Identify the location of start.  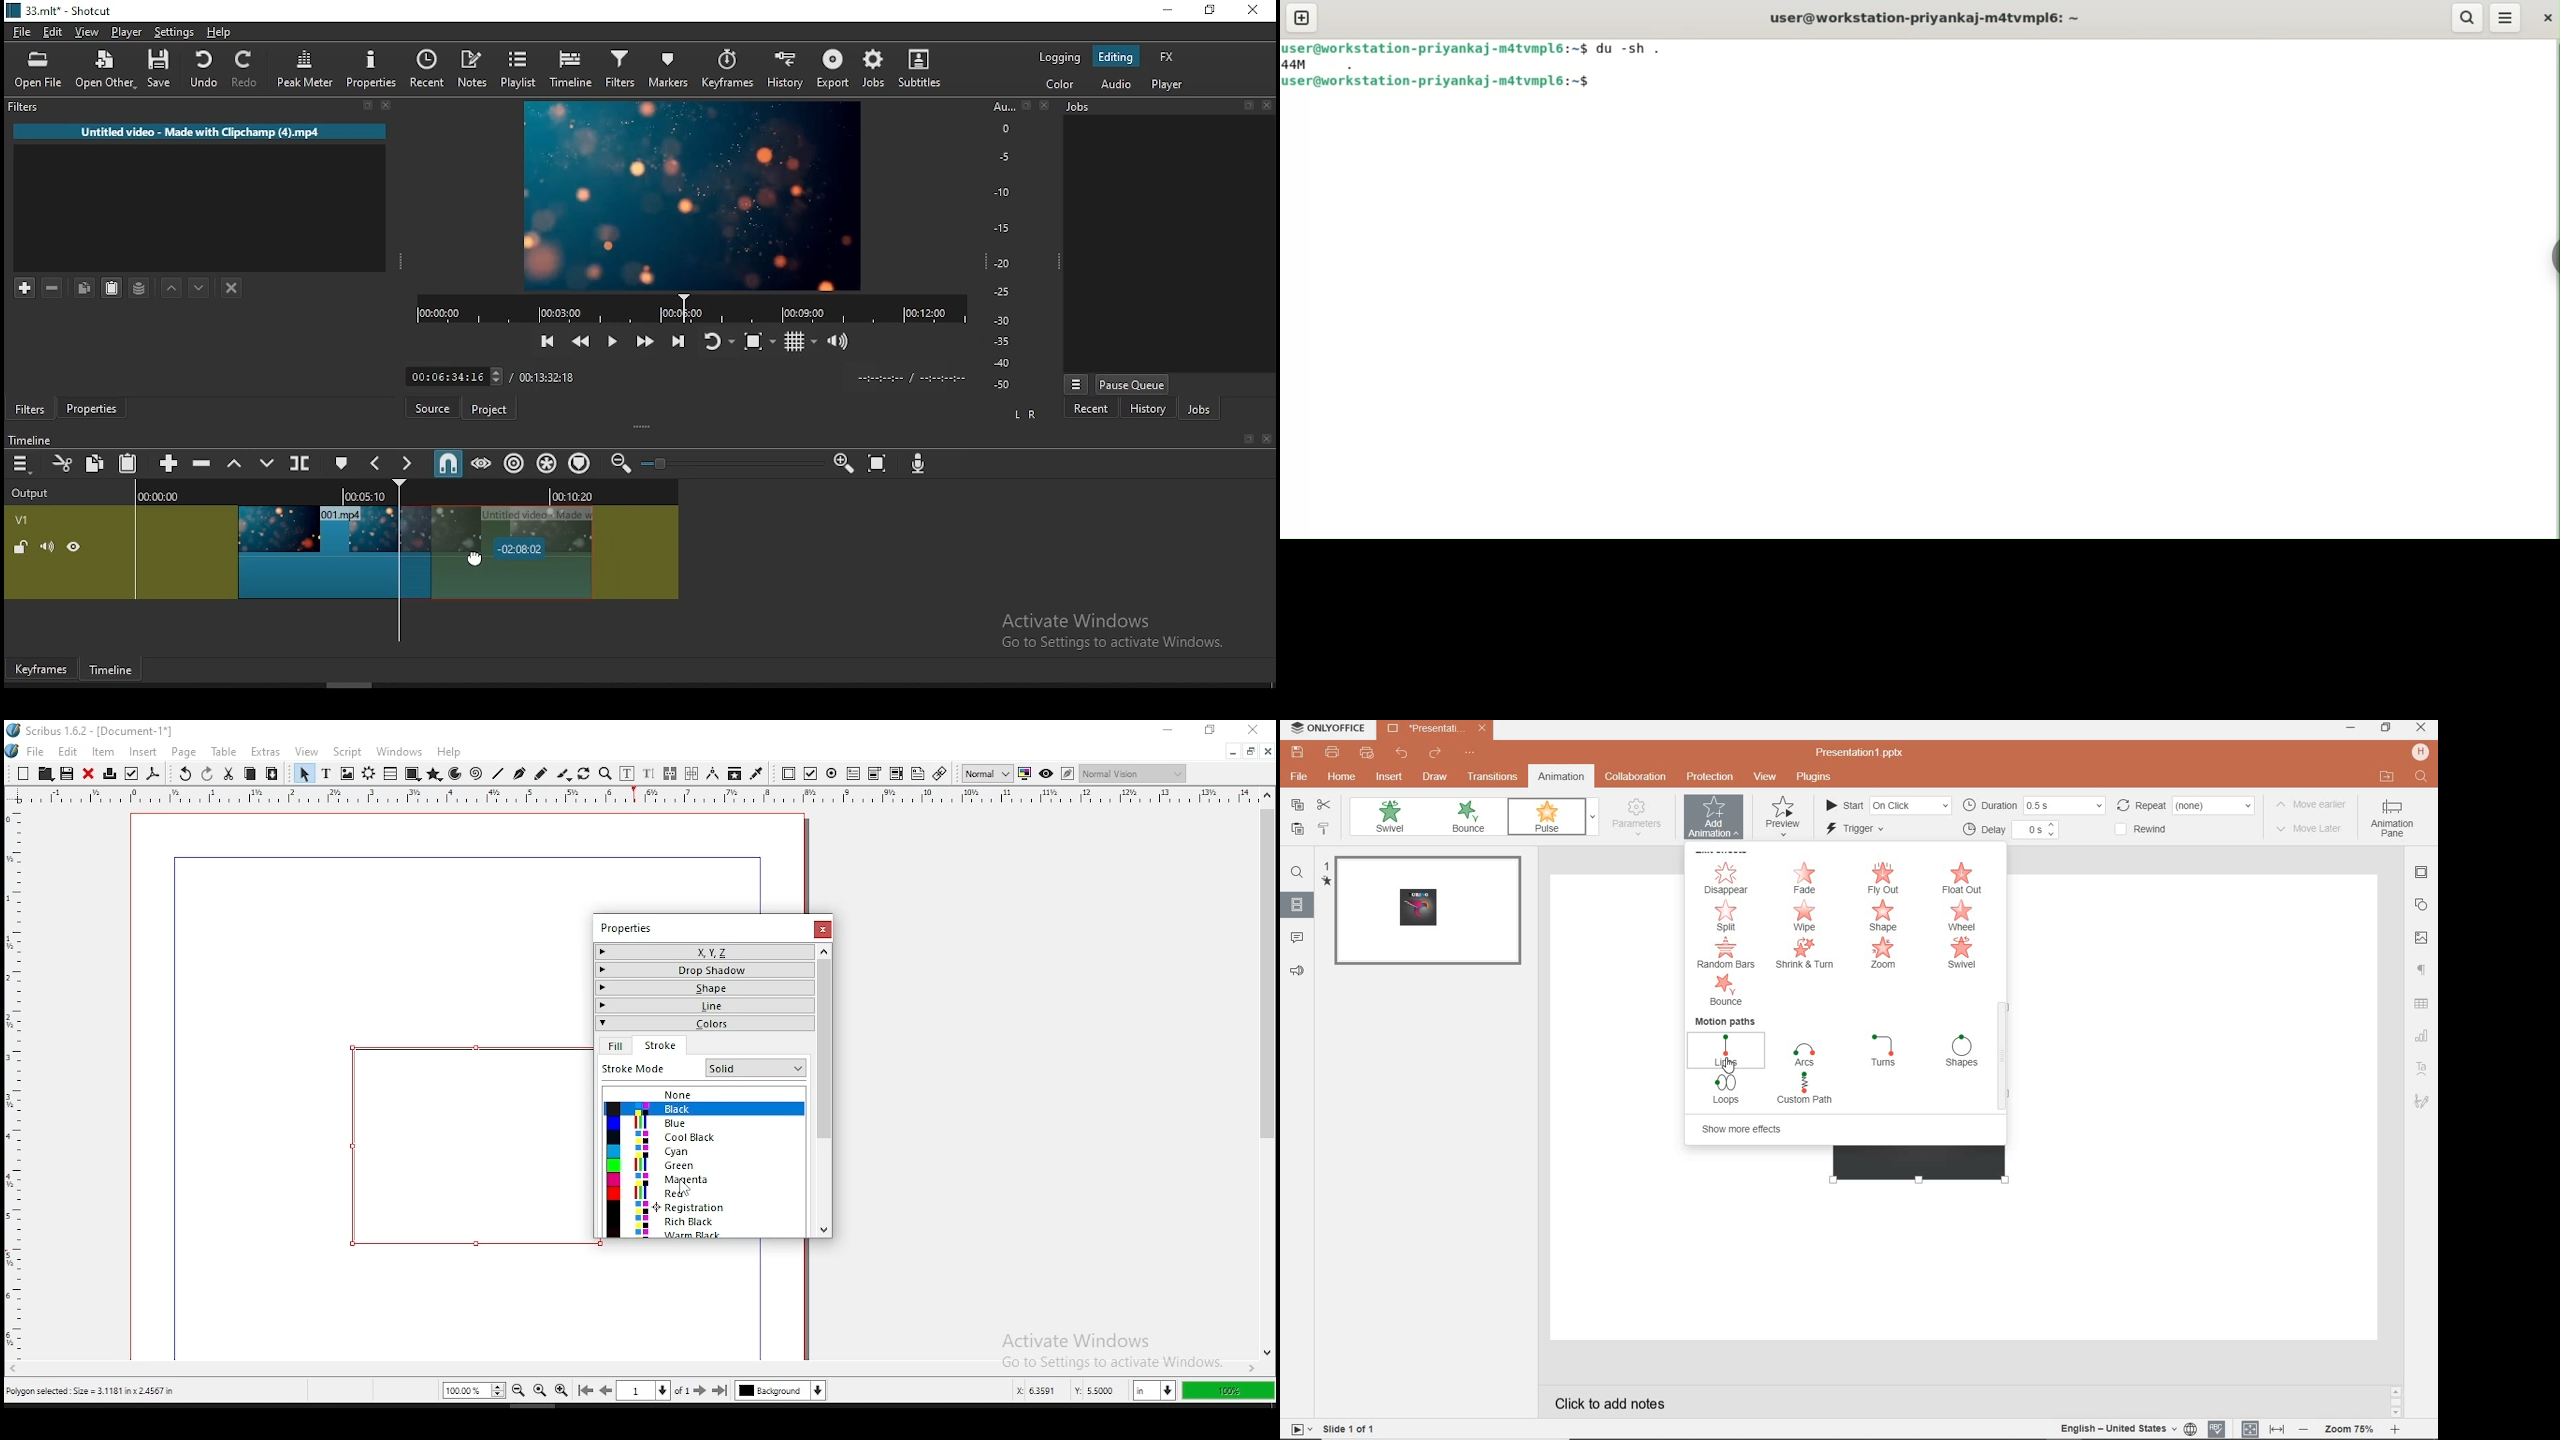
(1887, 804).